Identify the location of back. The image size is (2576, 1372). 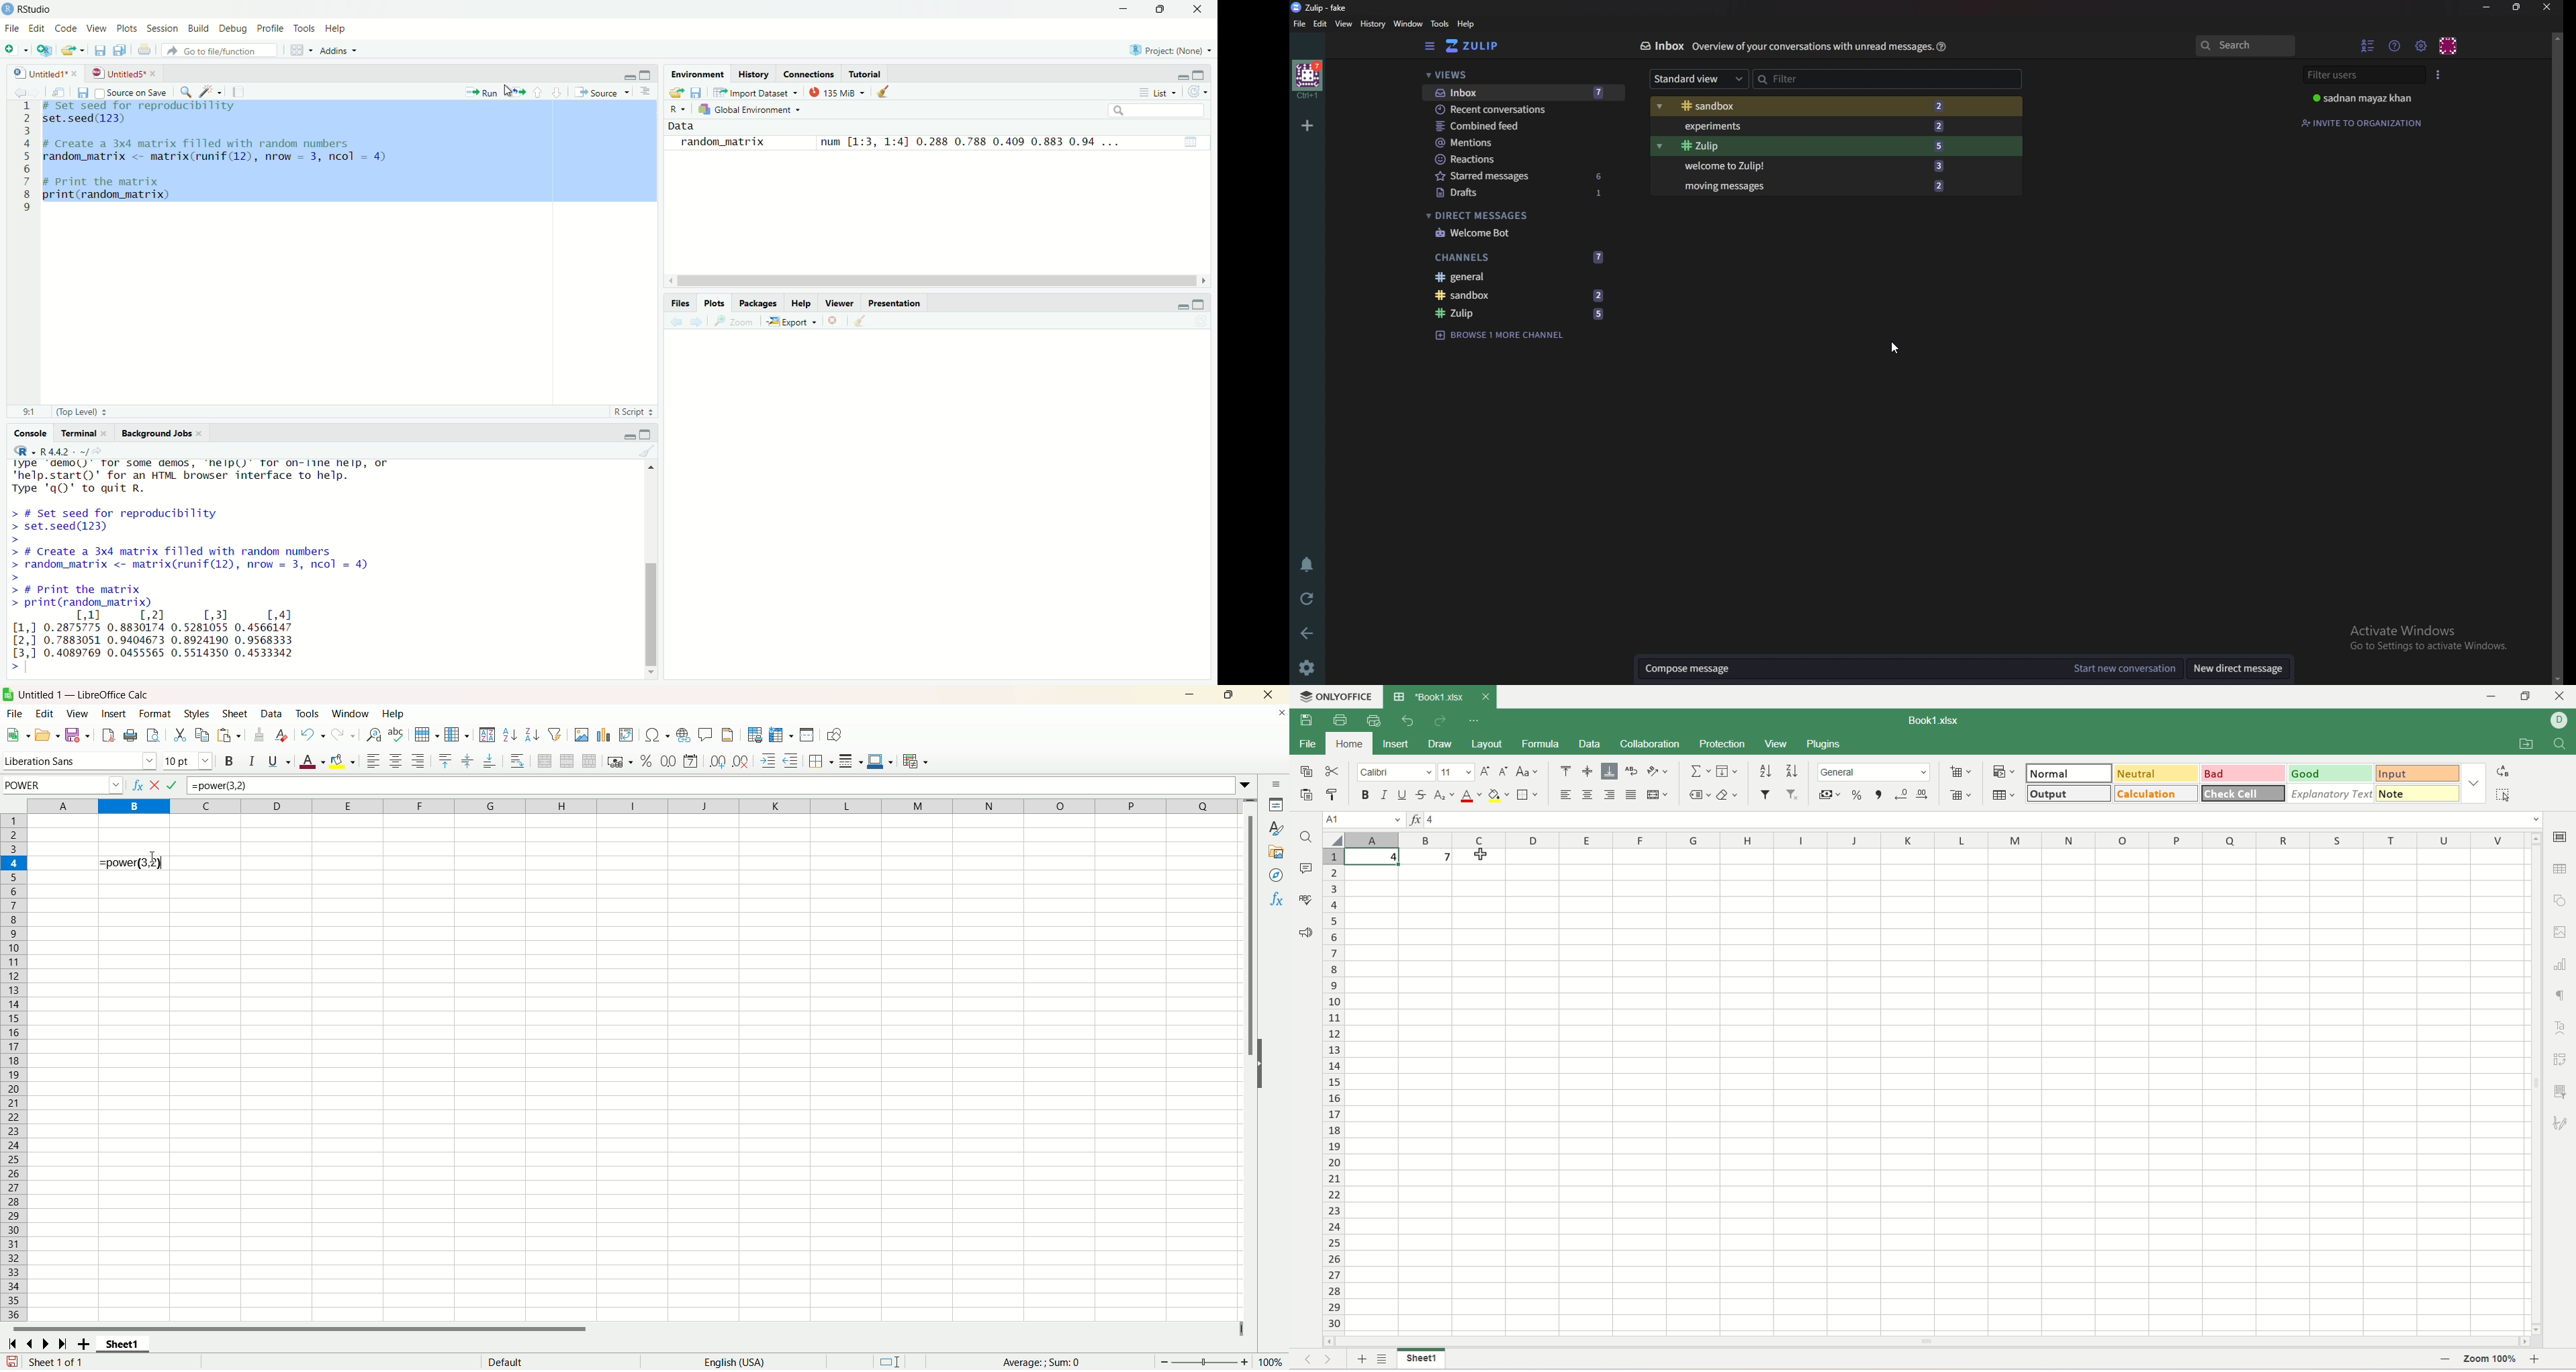
(18, 89).